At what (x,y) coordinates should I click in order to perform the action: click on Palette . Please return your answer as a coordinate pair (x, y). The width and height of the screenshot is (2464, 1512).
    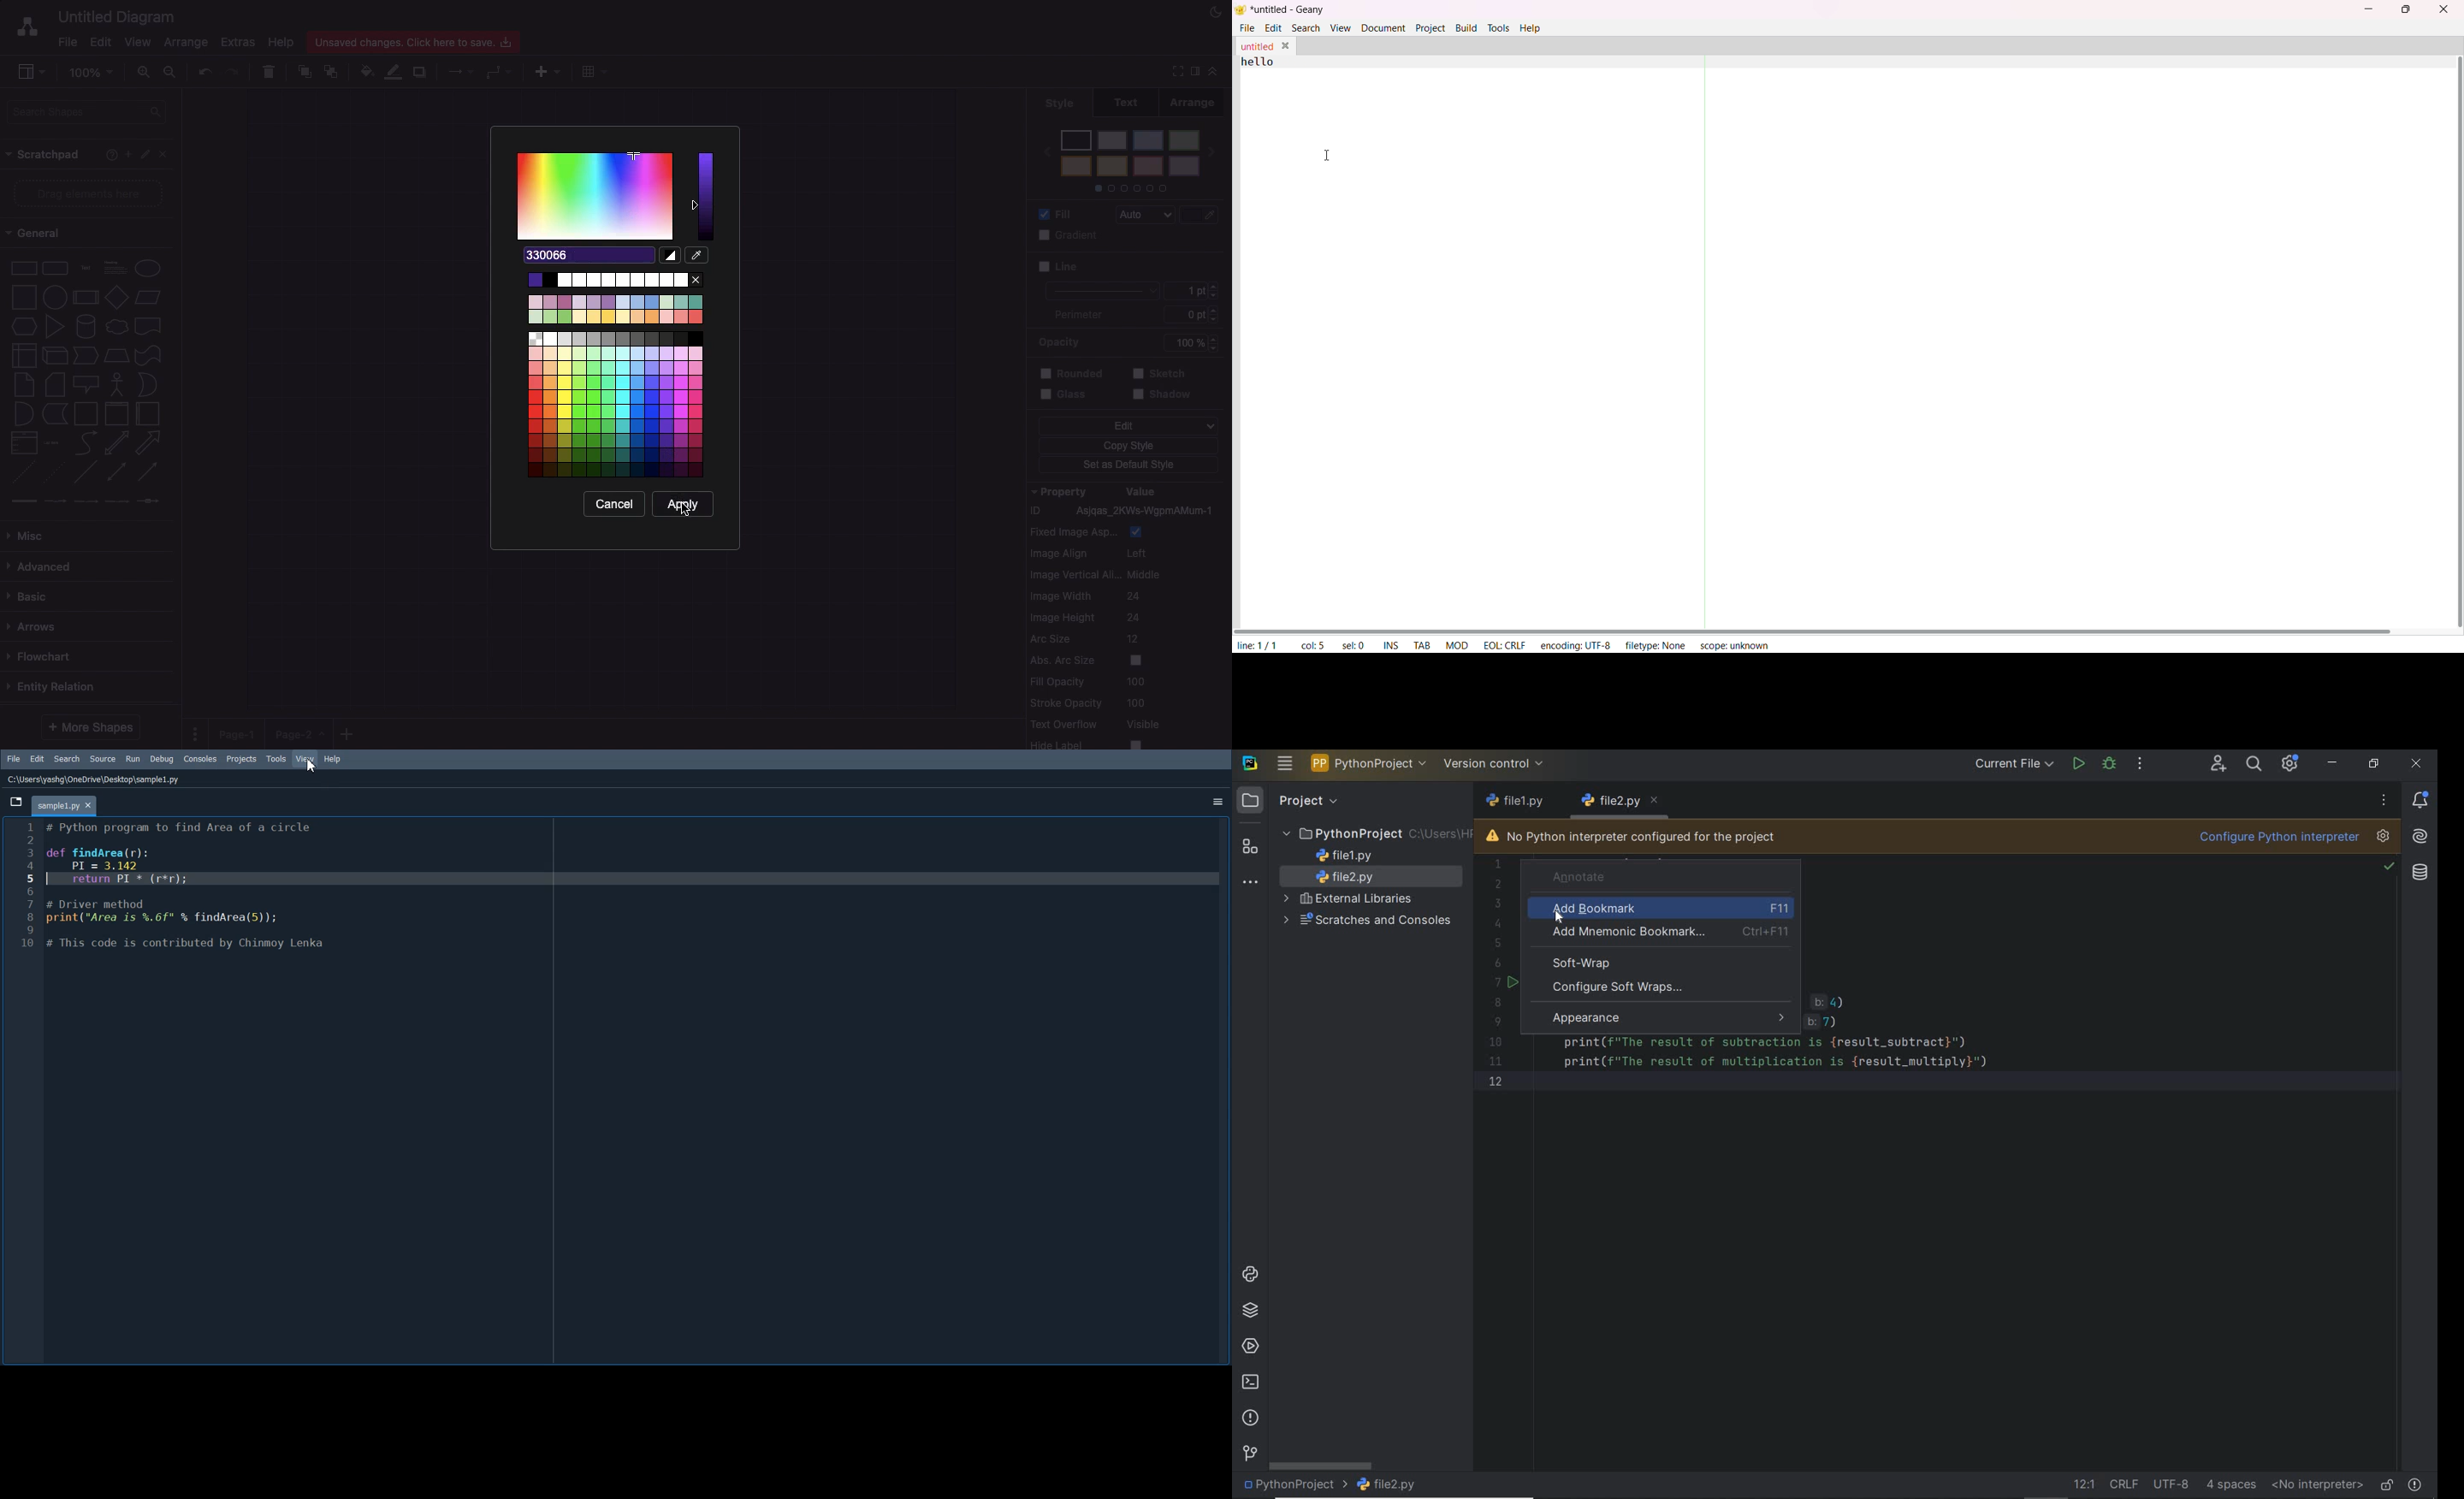
    Looking at the image, I should click on (596, 196).